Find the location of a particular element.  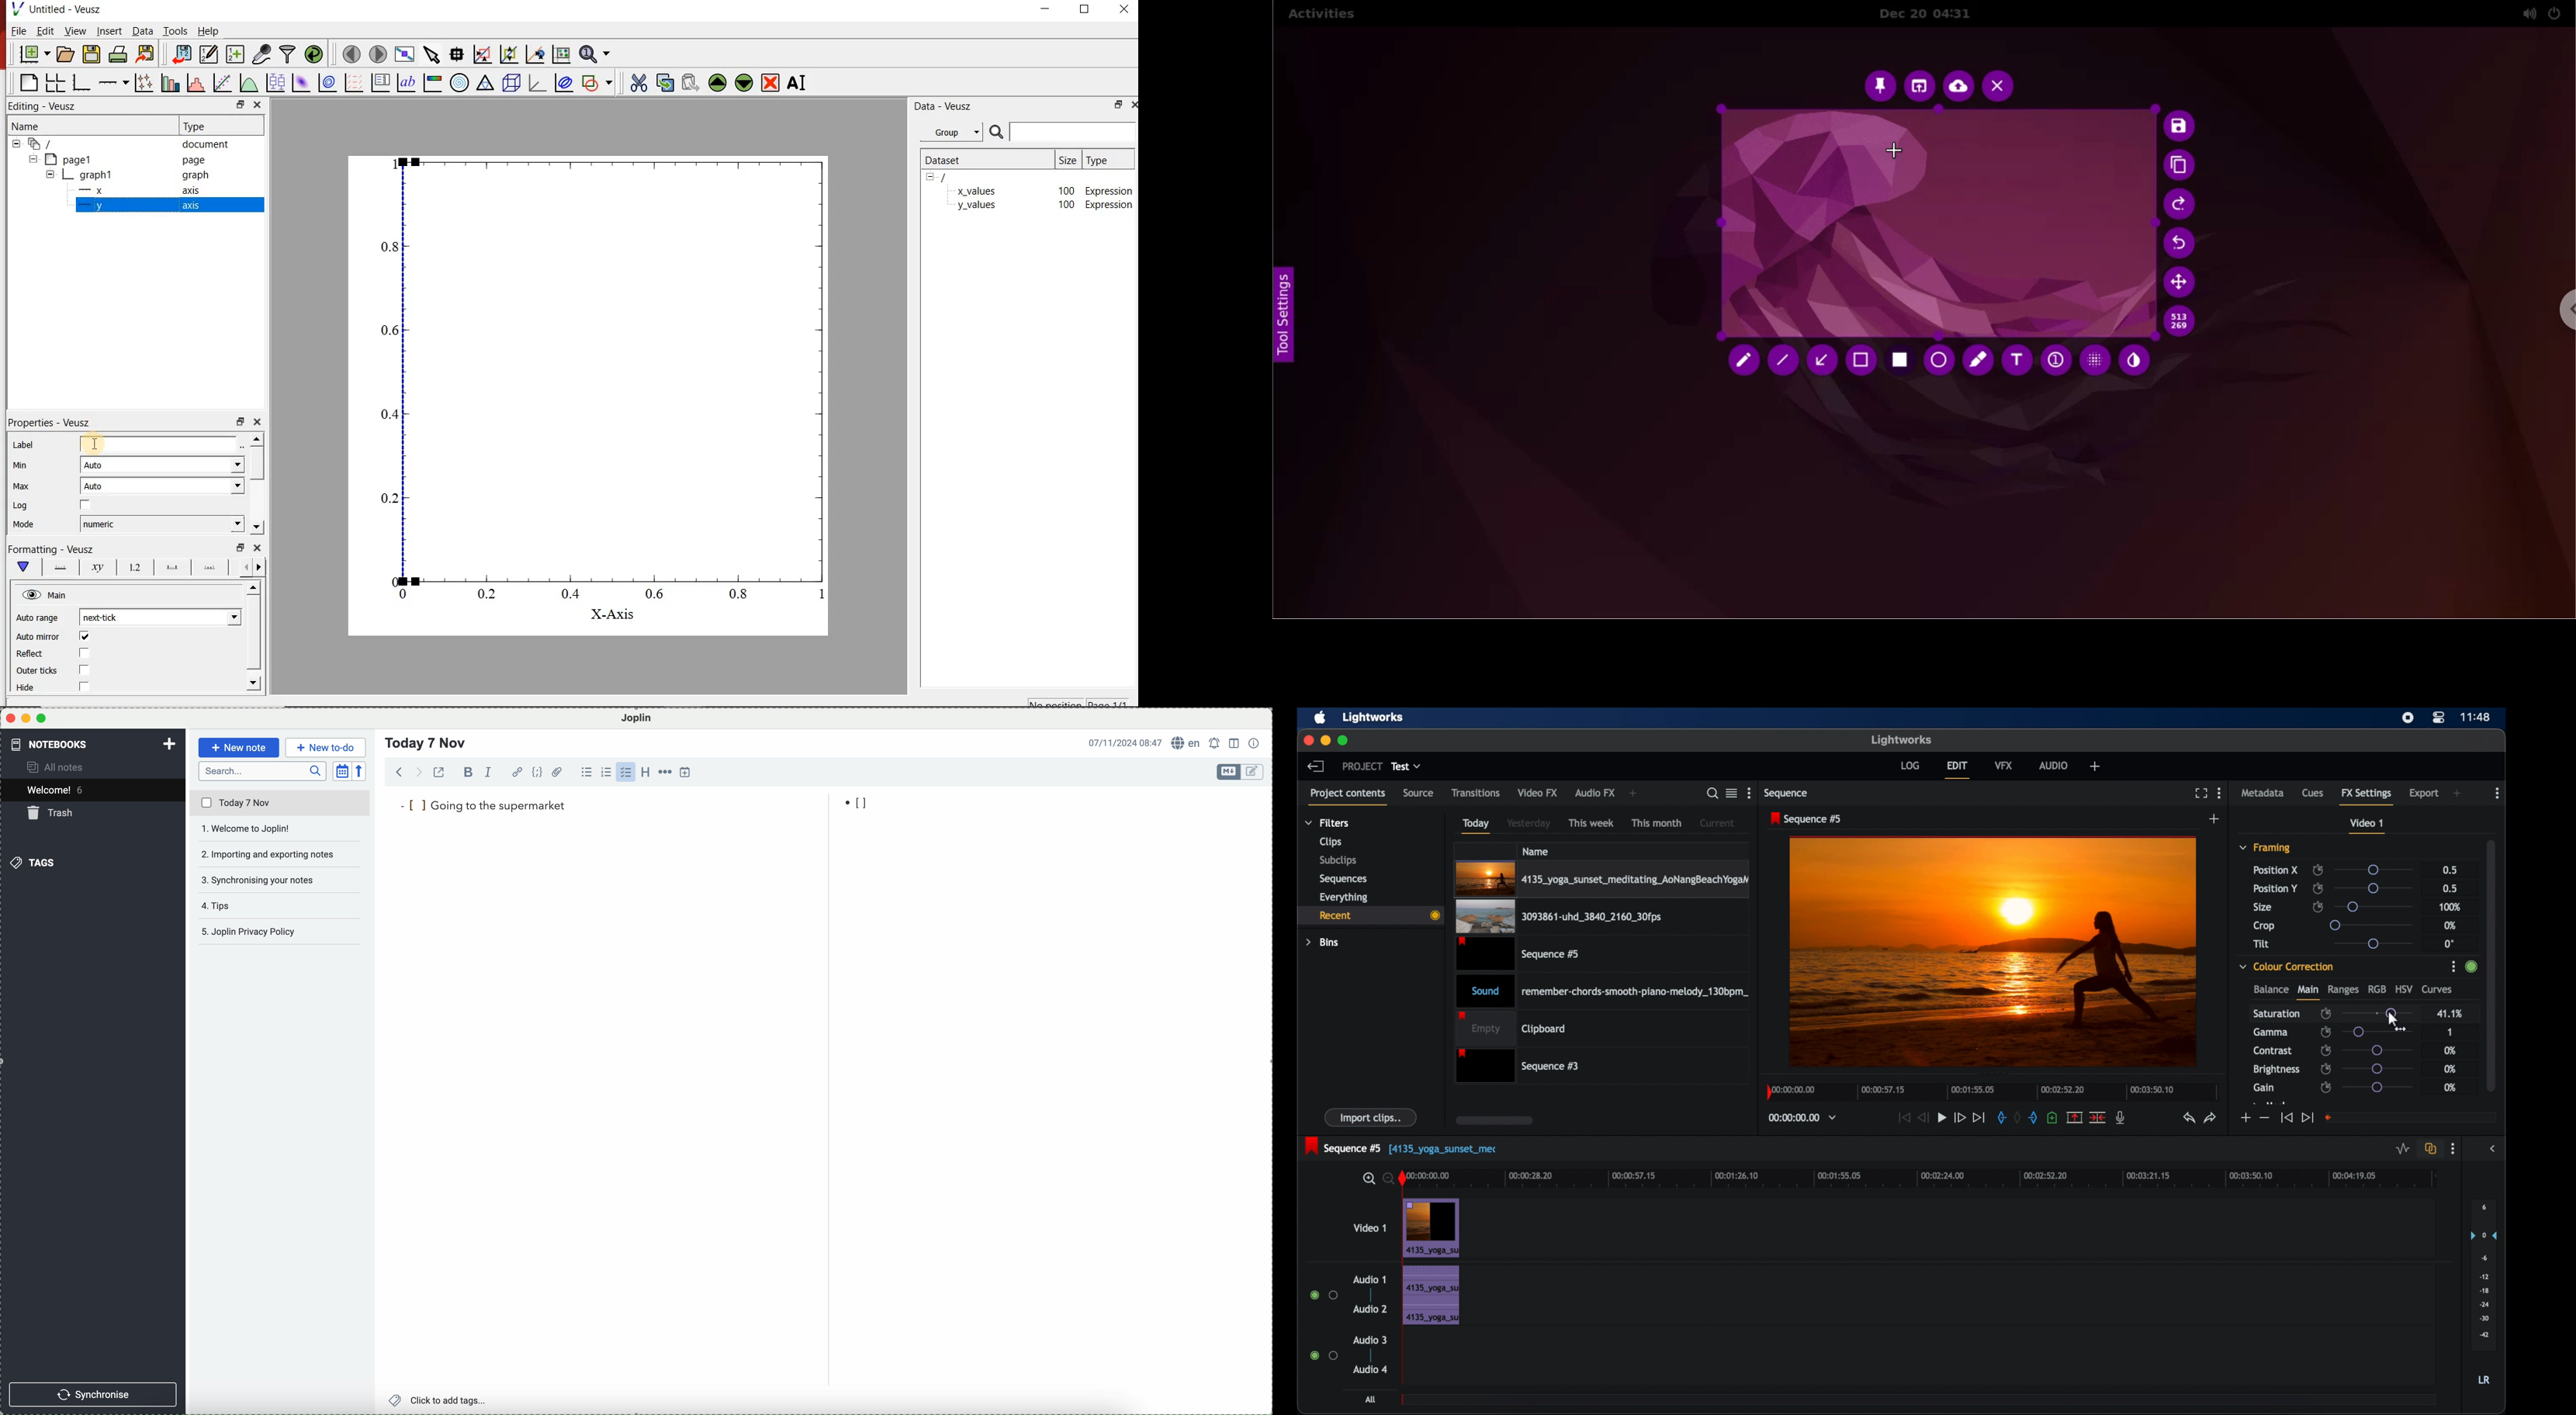

enable/disable keyframes is located at coordinates (2318, 888).